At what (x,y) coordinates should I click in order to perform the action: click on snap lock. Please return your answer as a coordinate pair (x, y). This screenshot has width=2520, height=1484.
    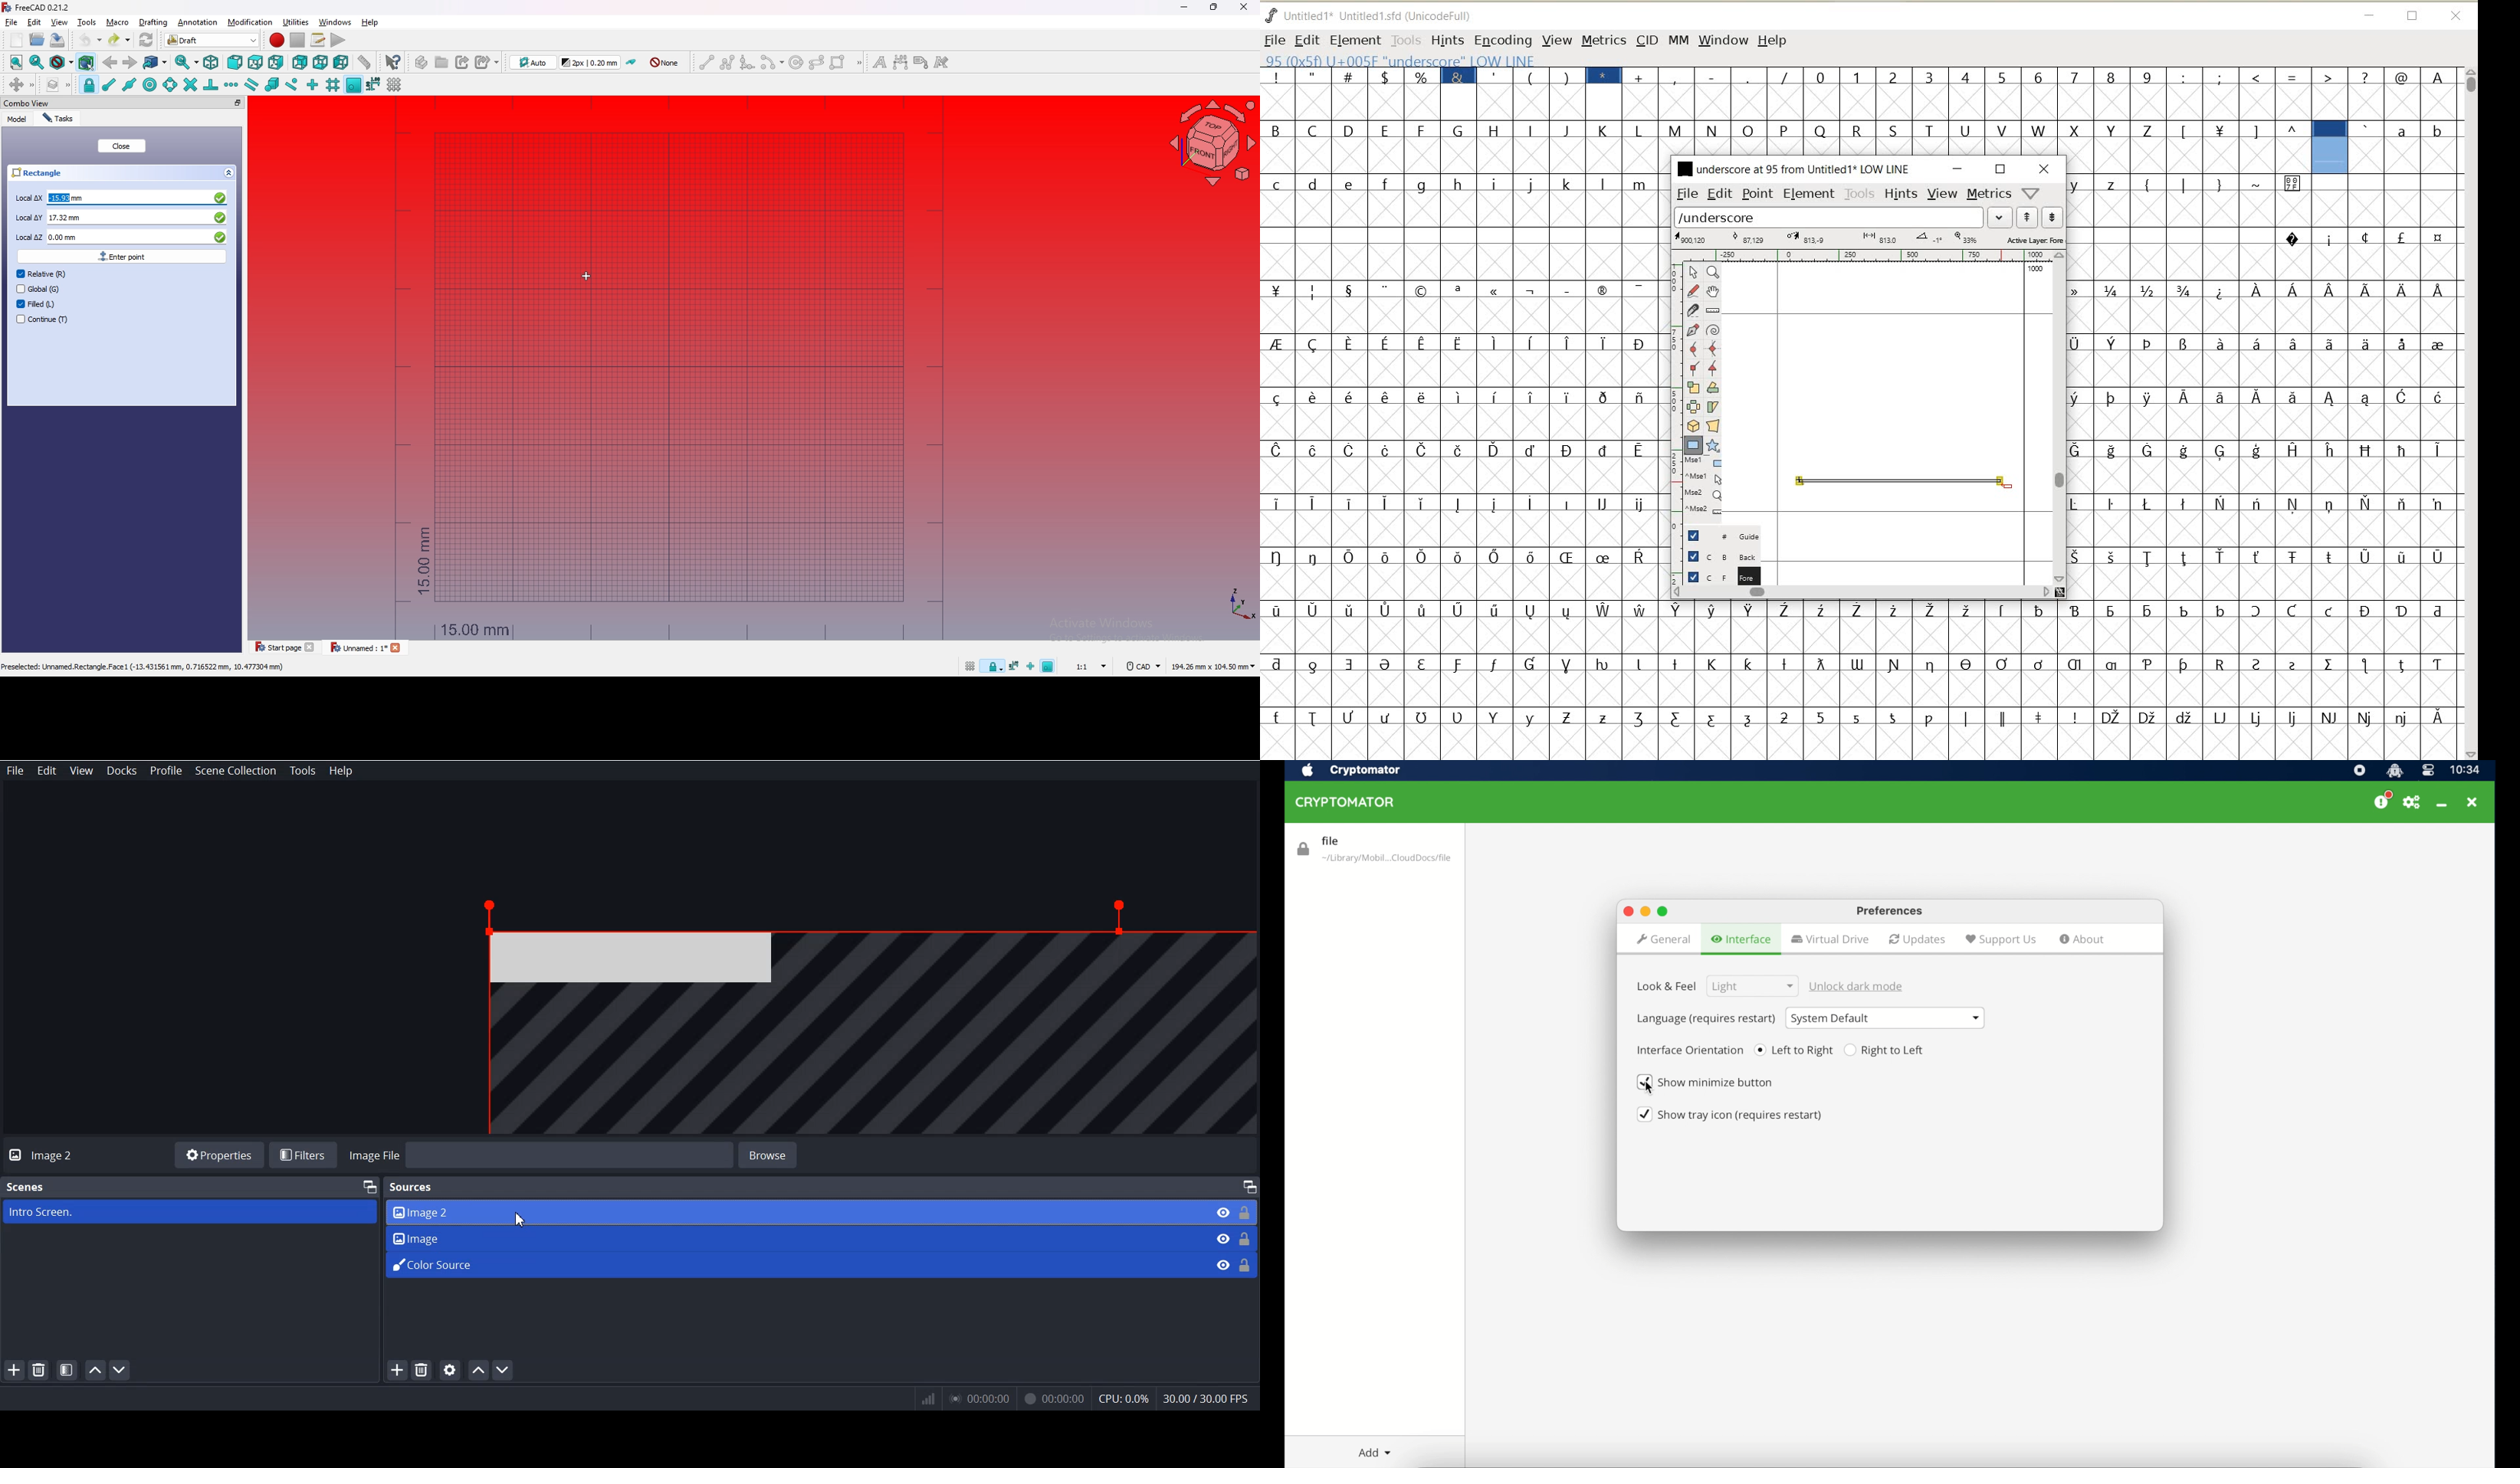
    Looking at the image, I should click on (993, 667).